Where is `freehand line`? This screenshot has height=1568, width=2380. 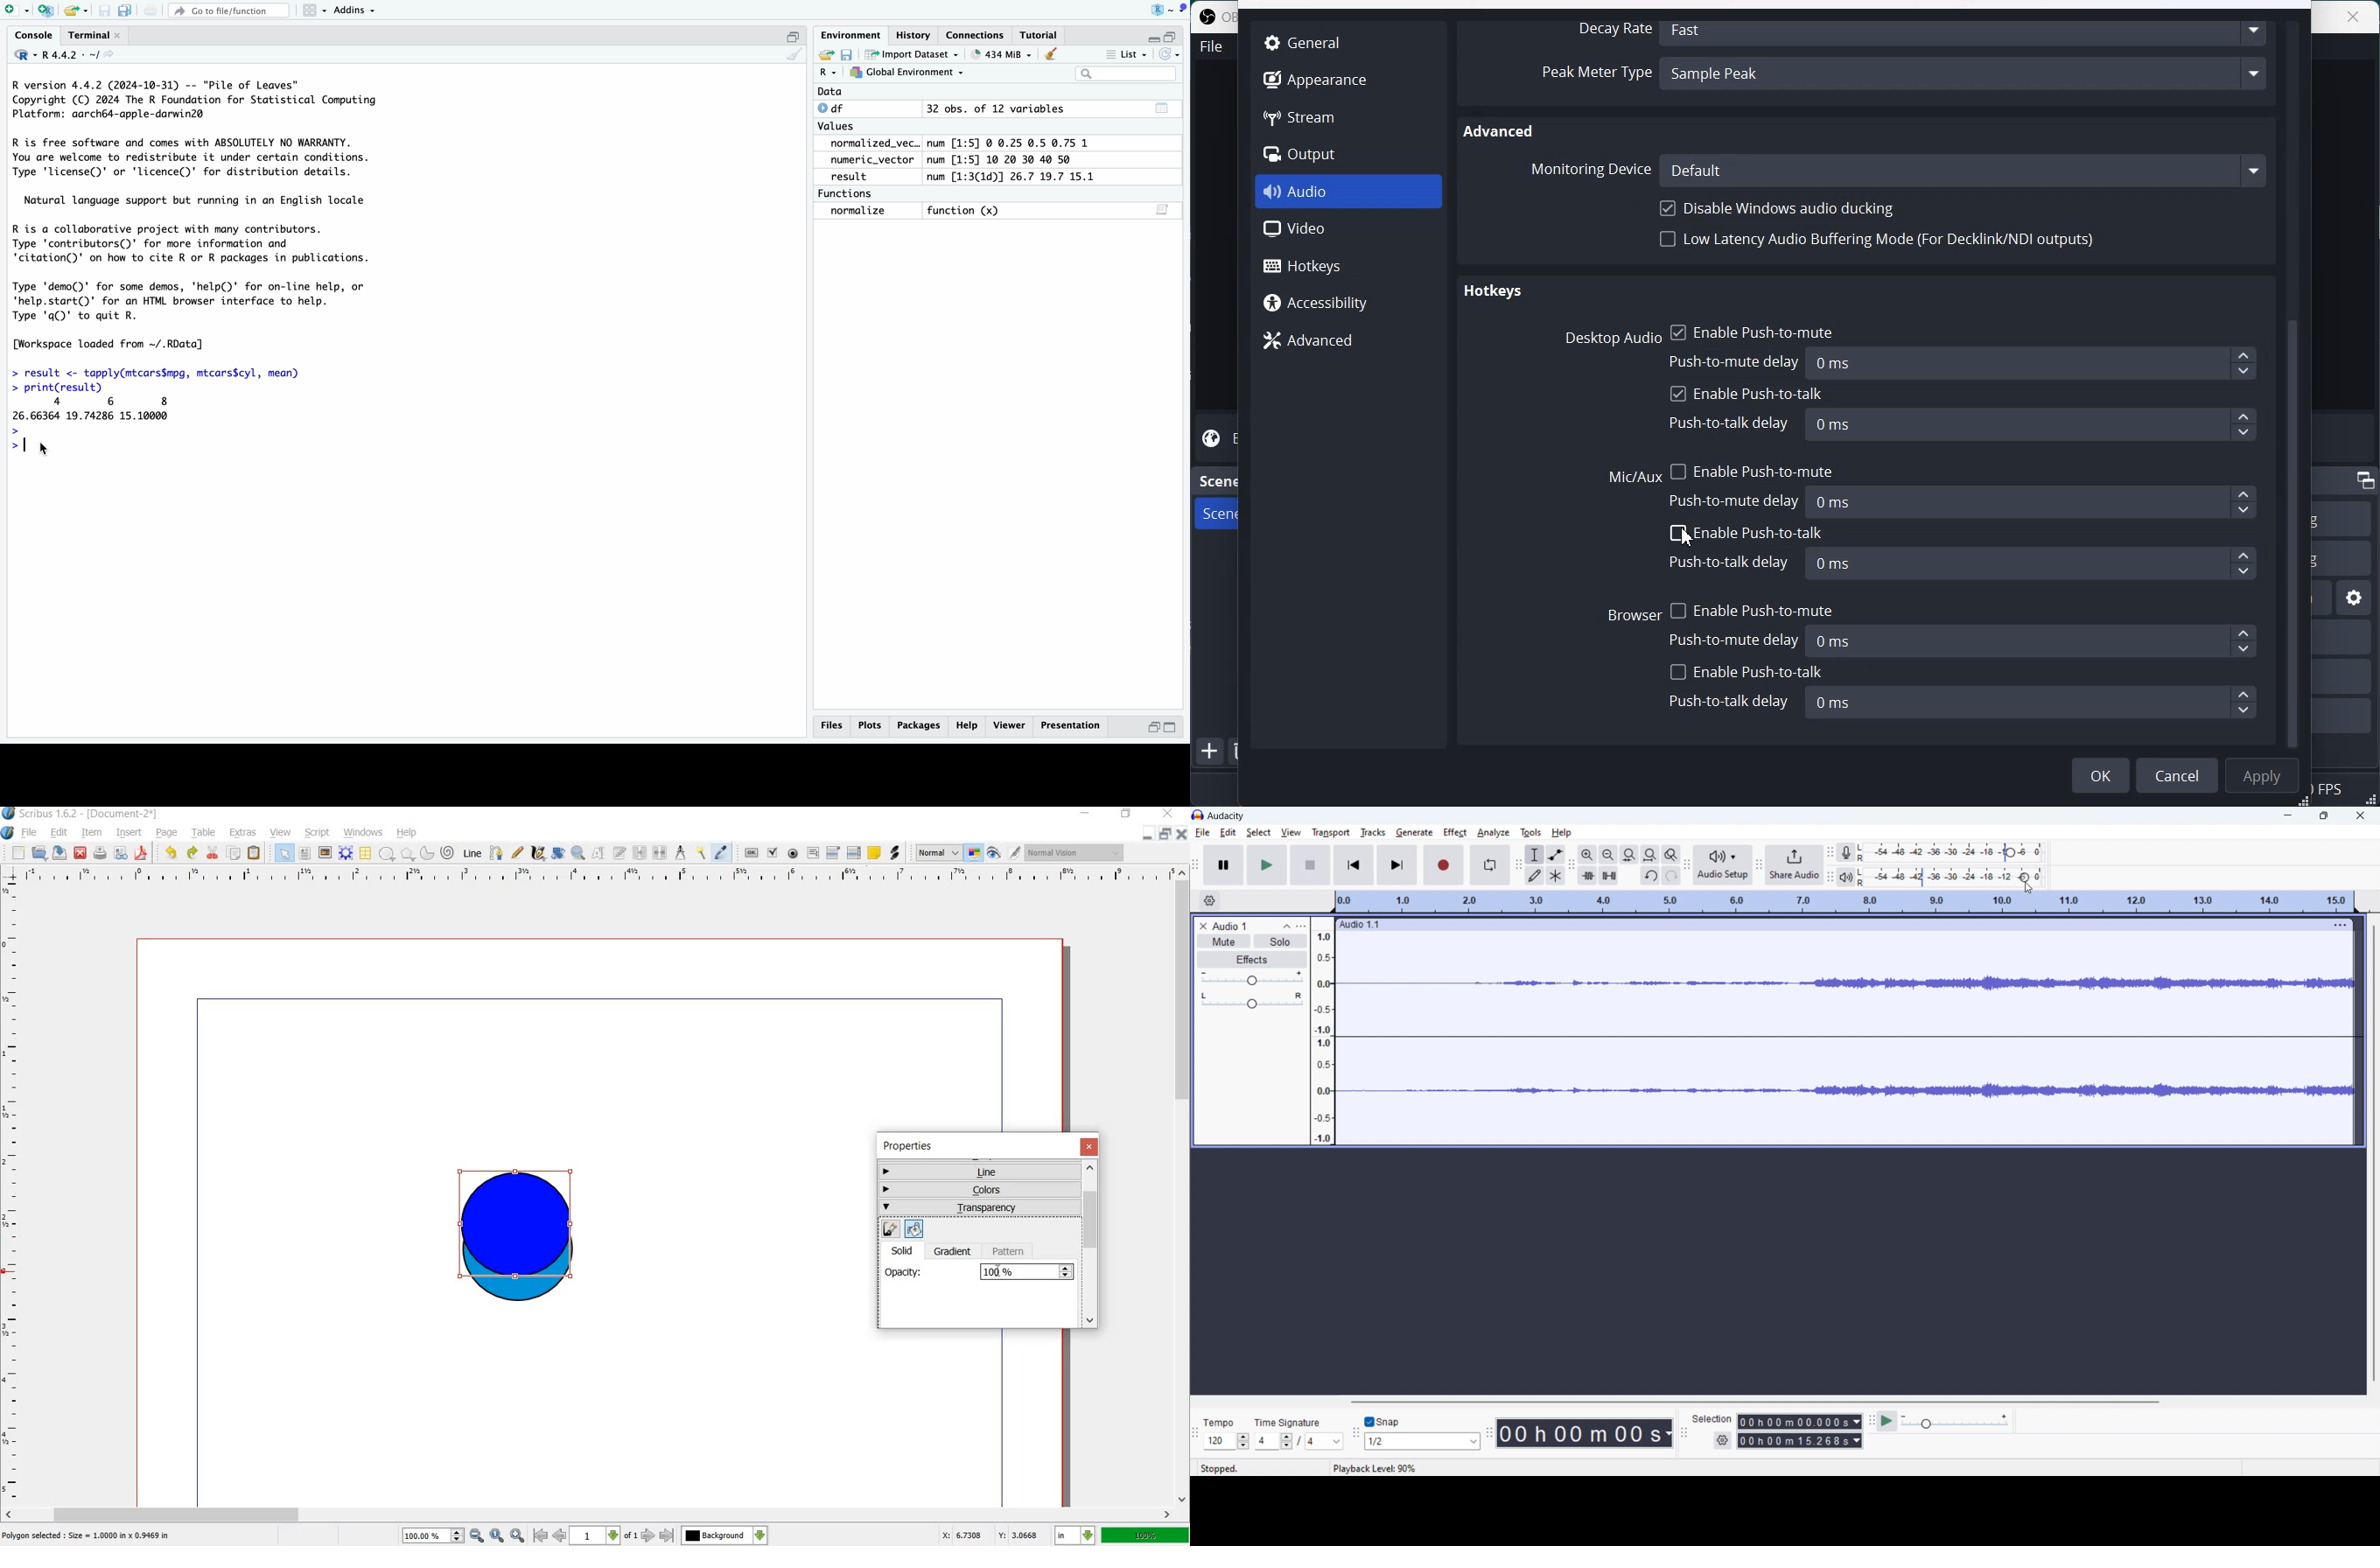
freehand line is located at coordinates (518, 853).